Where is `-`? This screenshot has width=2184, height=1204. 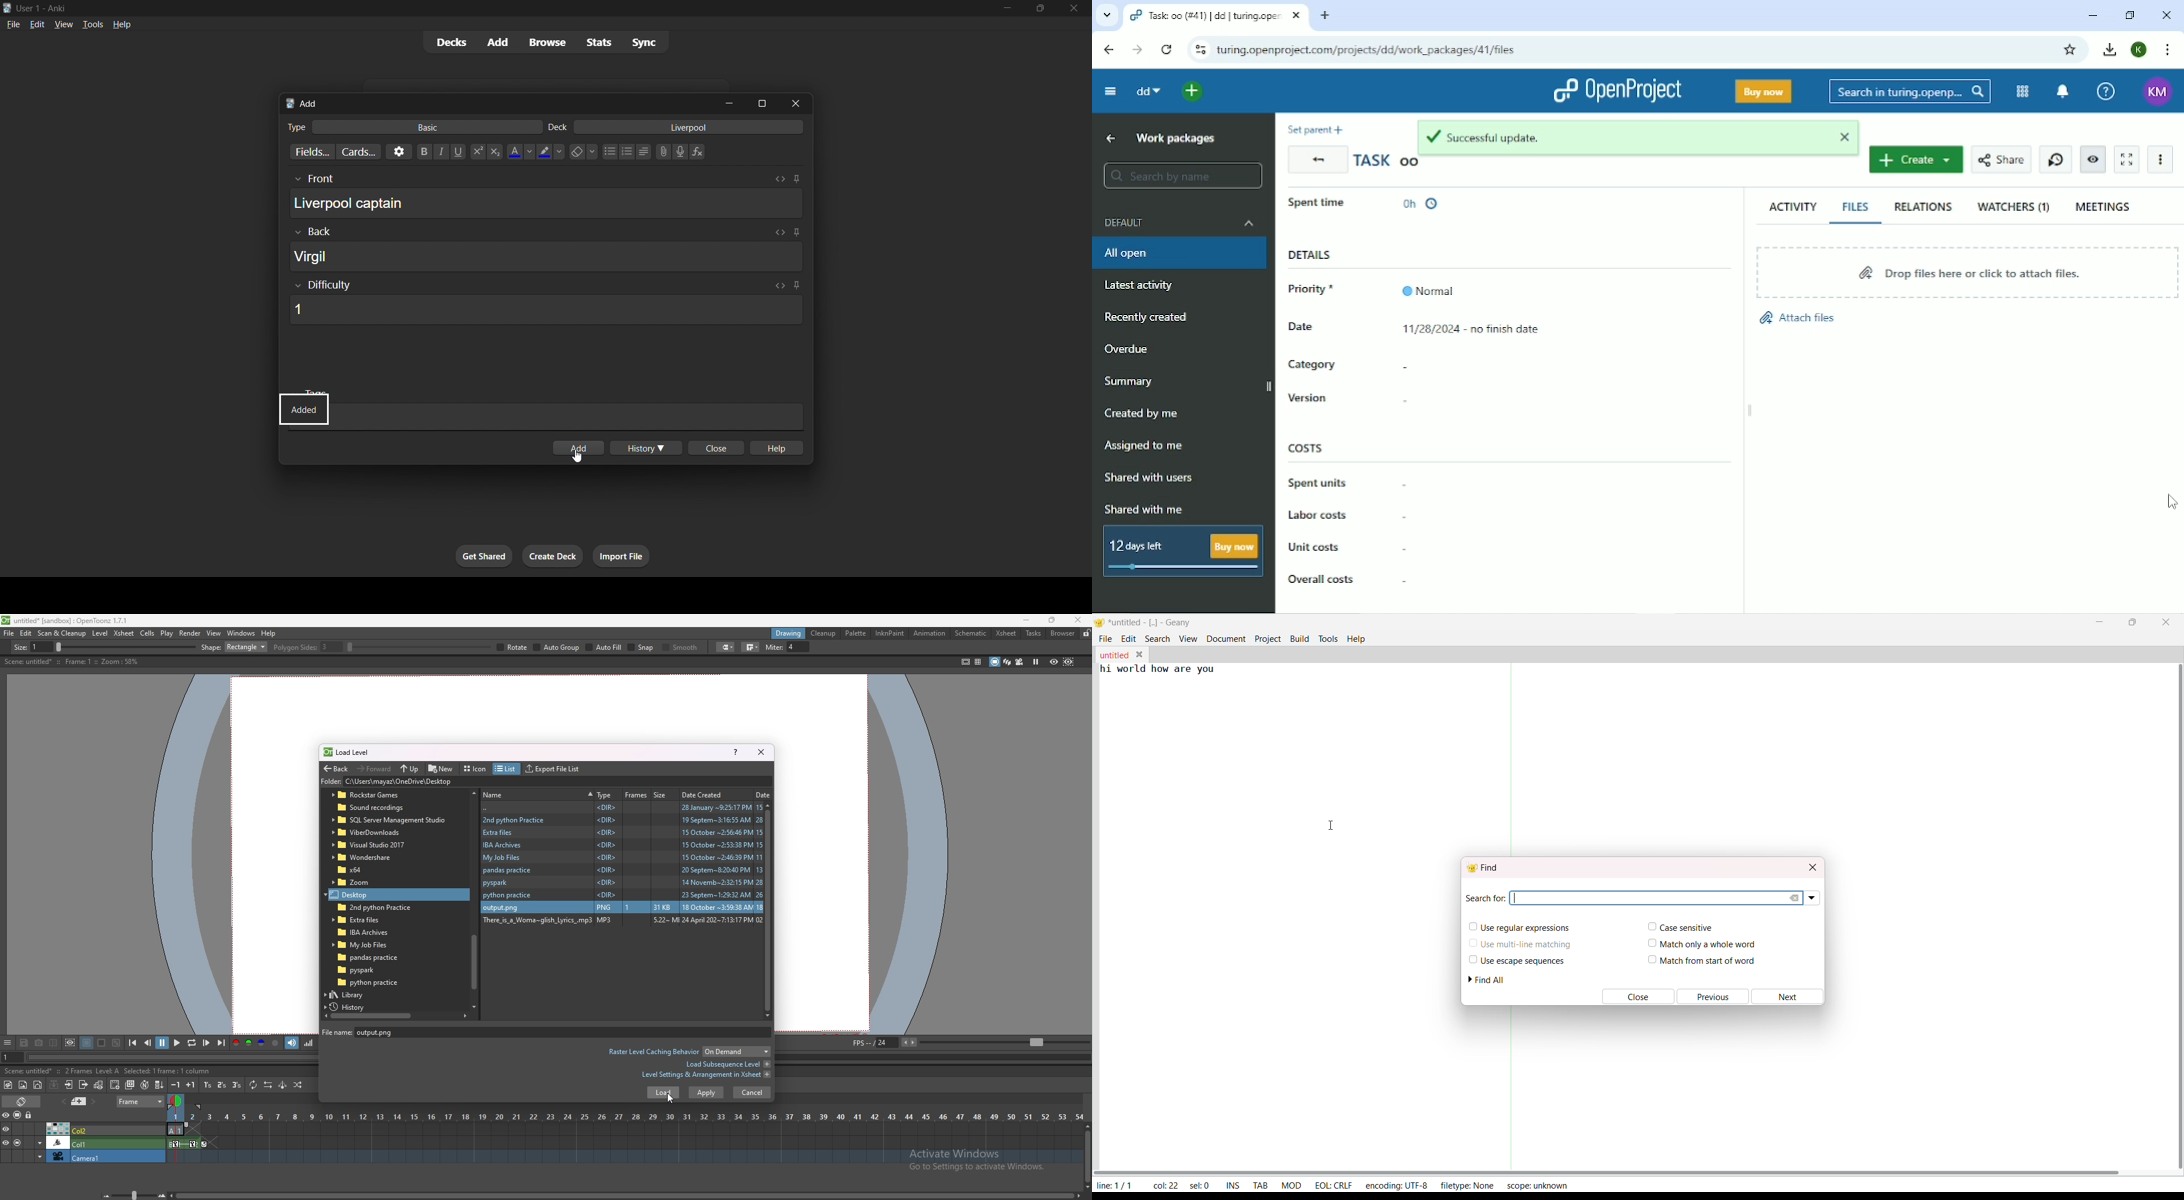
- is located at coordinates (1410, 403).